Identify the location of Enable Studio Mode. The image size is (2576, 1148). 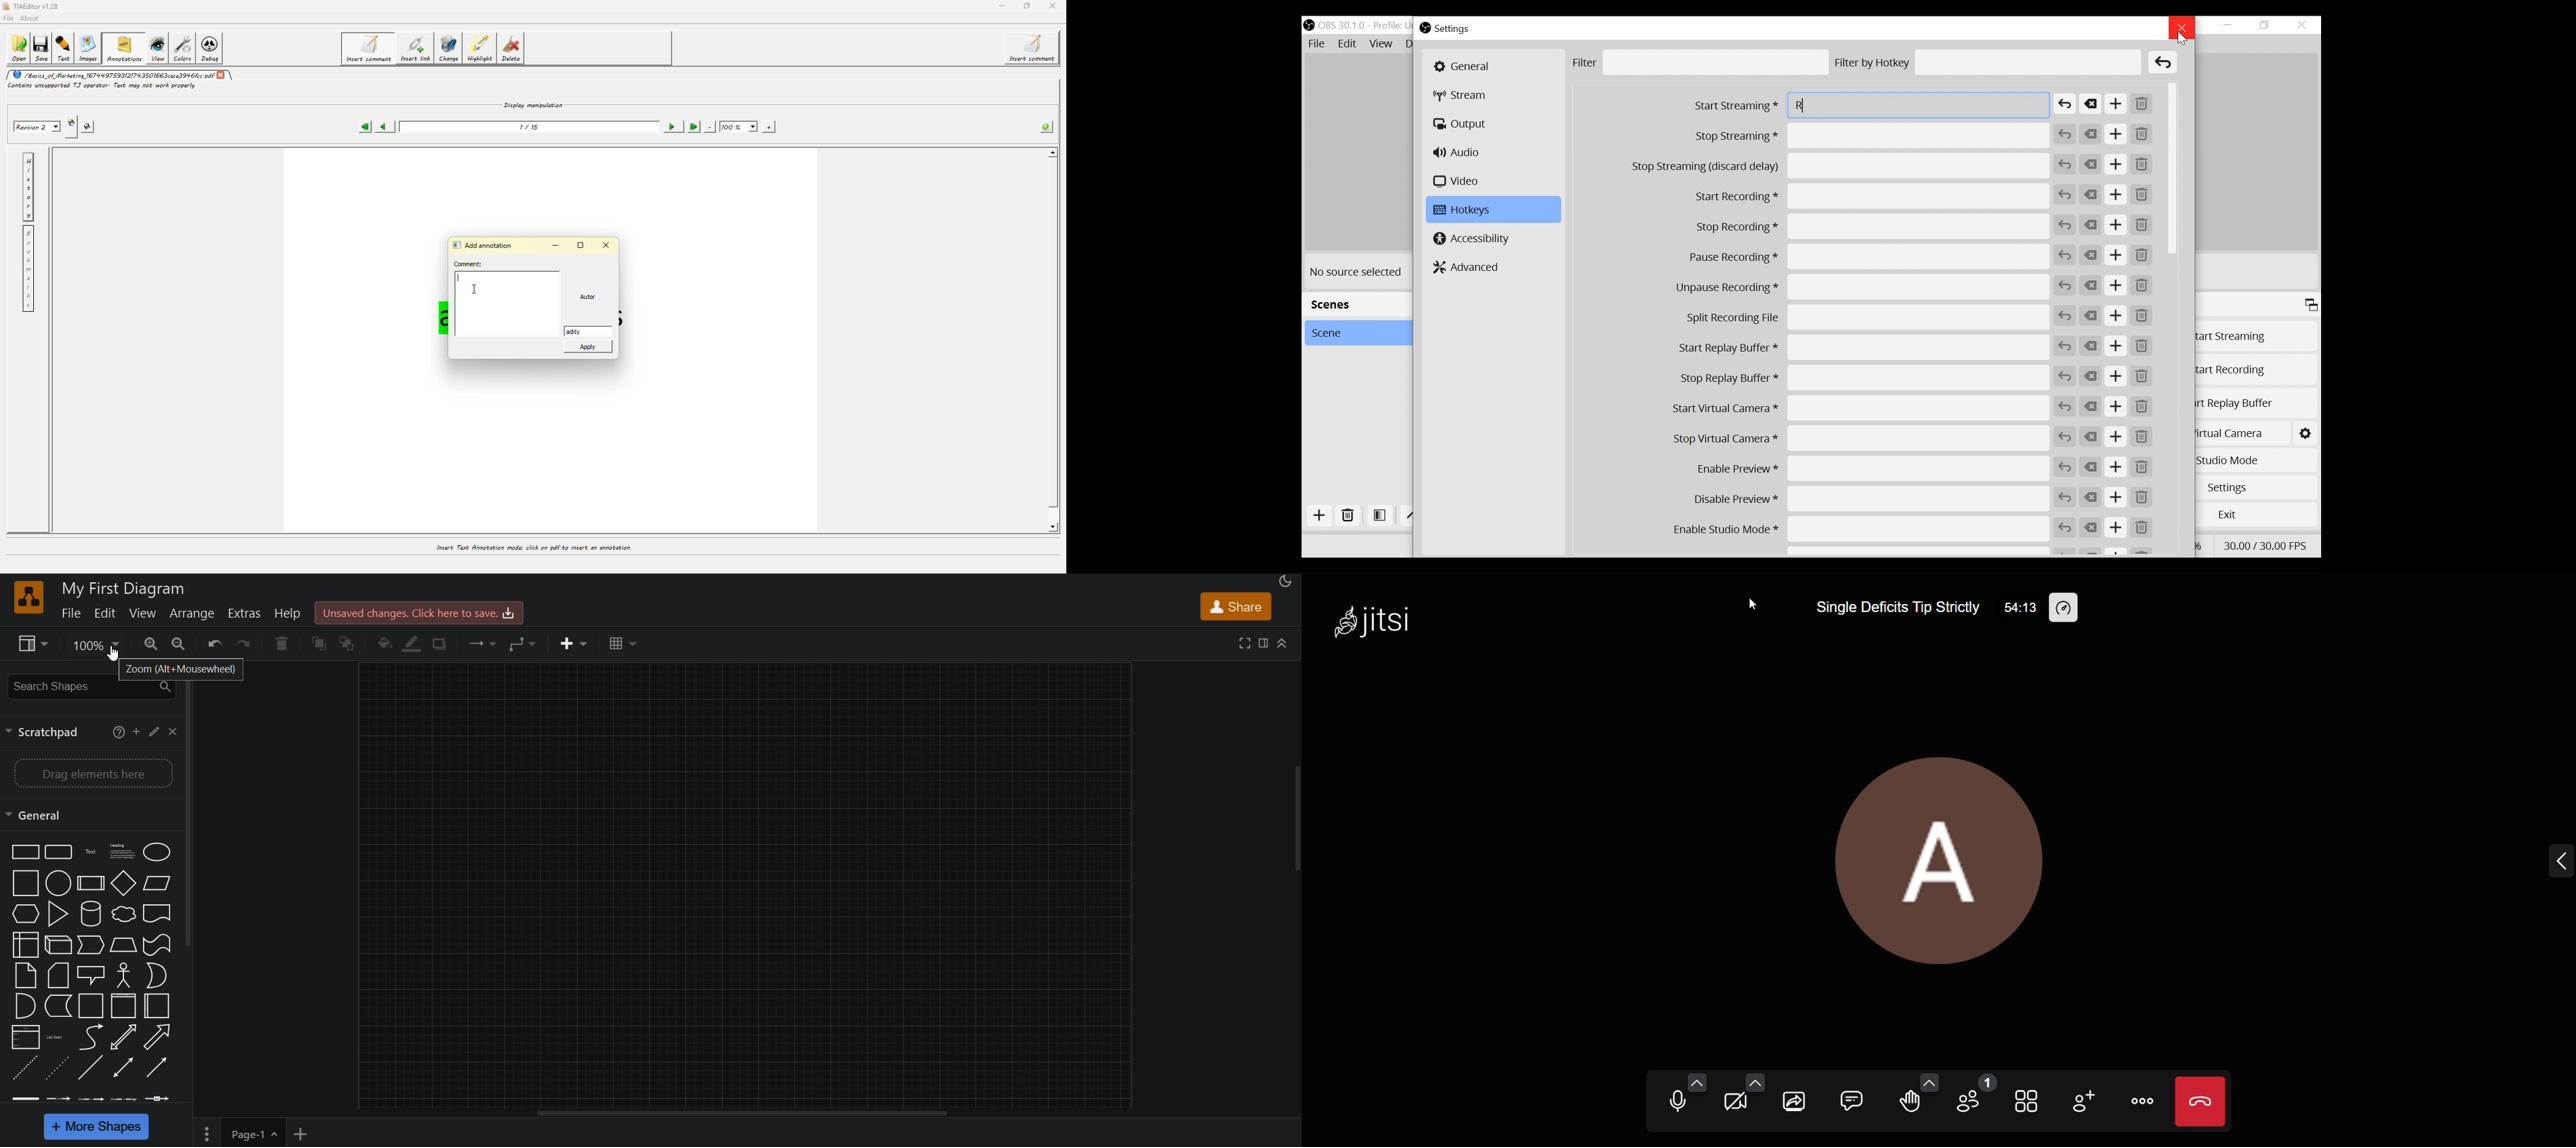
(1861, 529).